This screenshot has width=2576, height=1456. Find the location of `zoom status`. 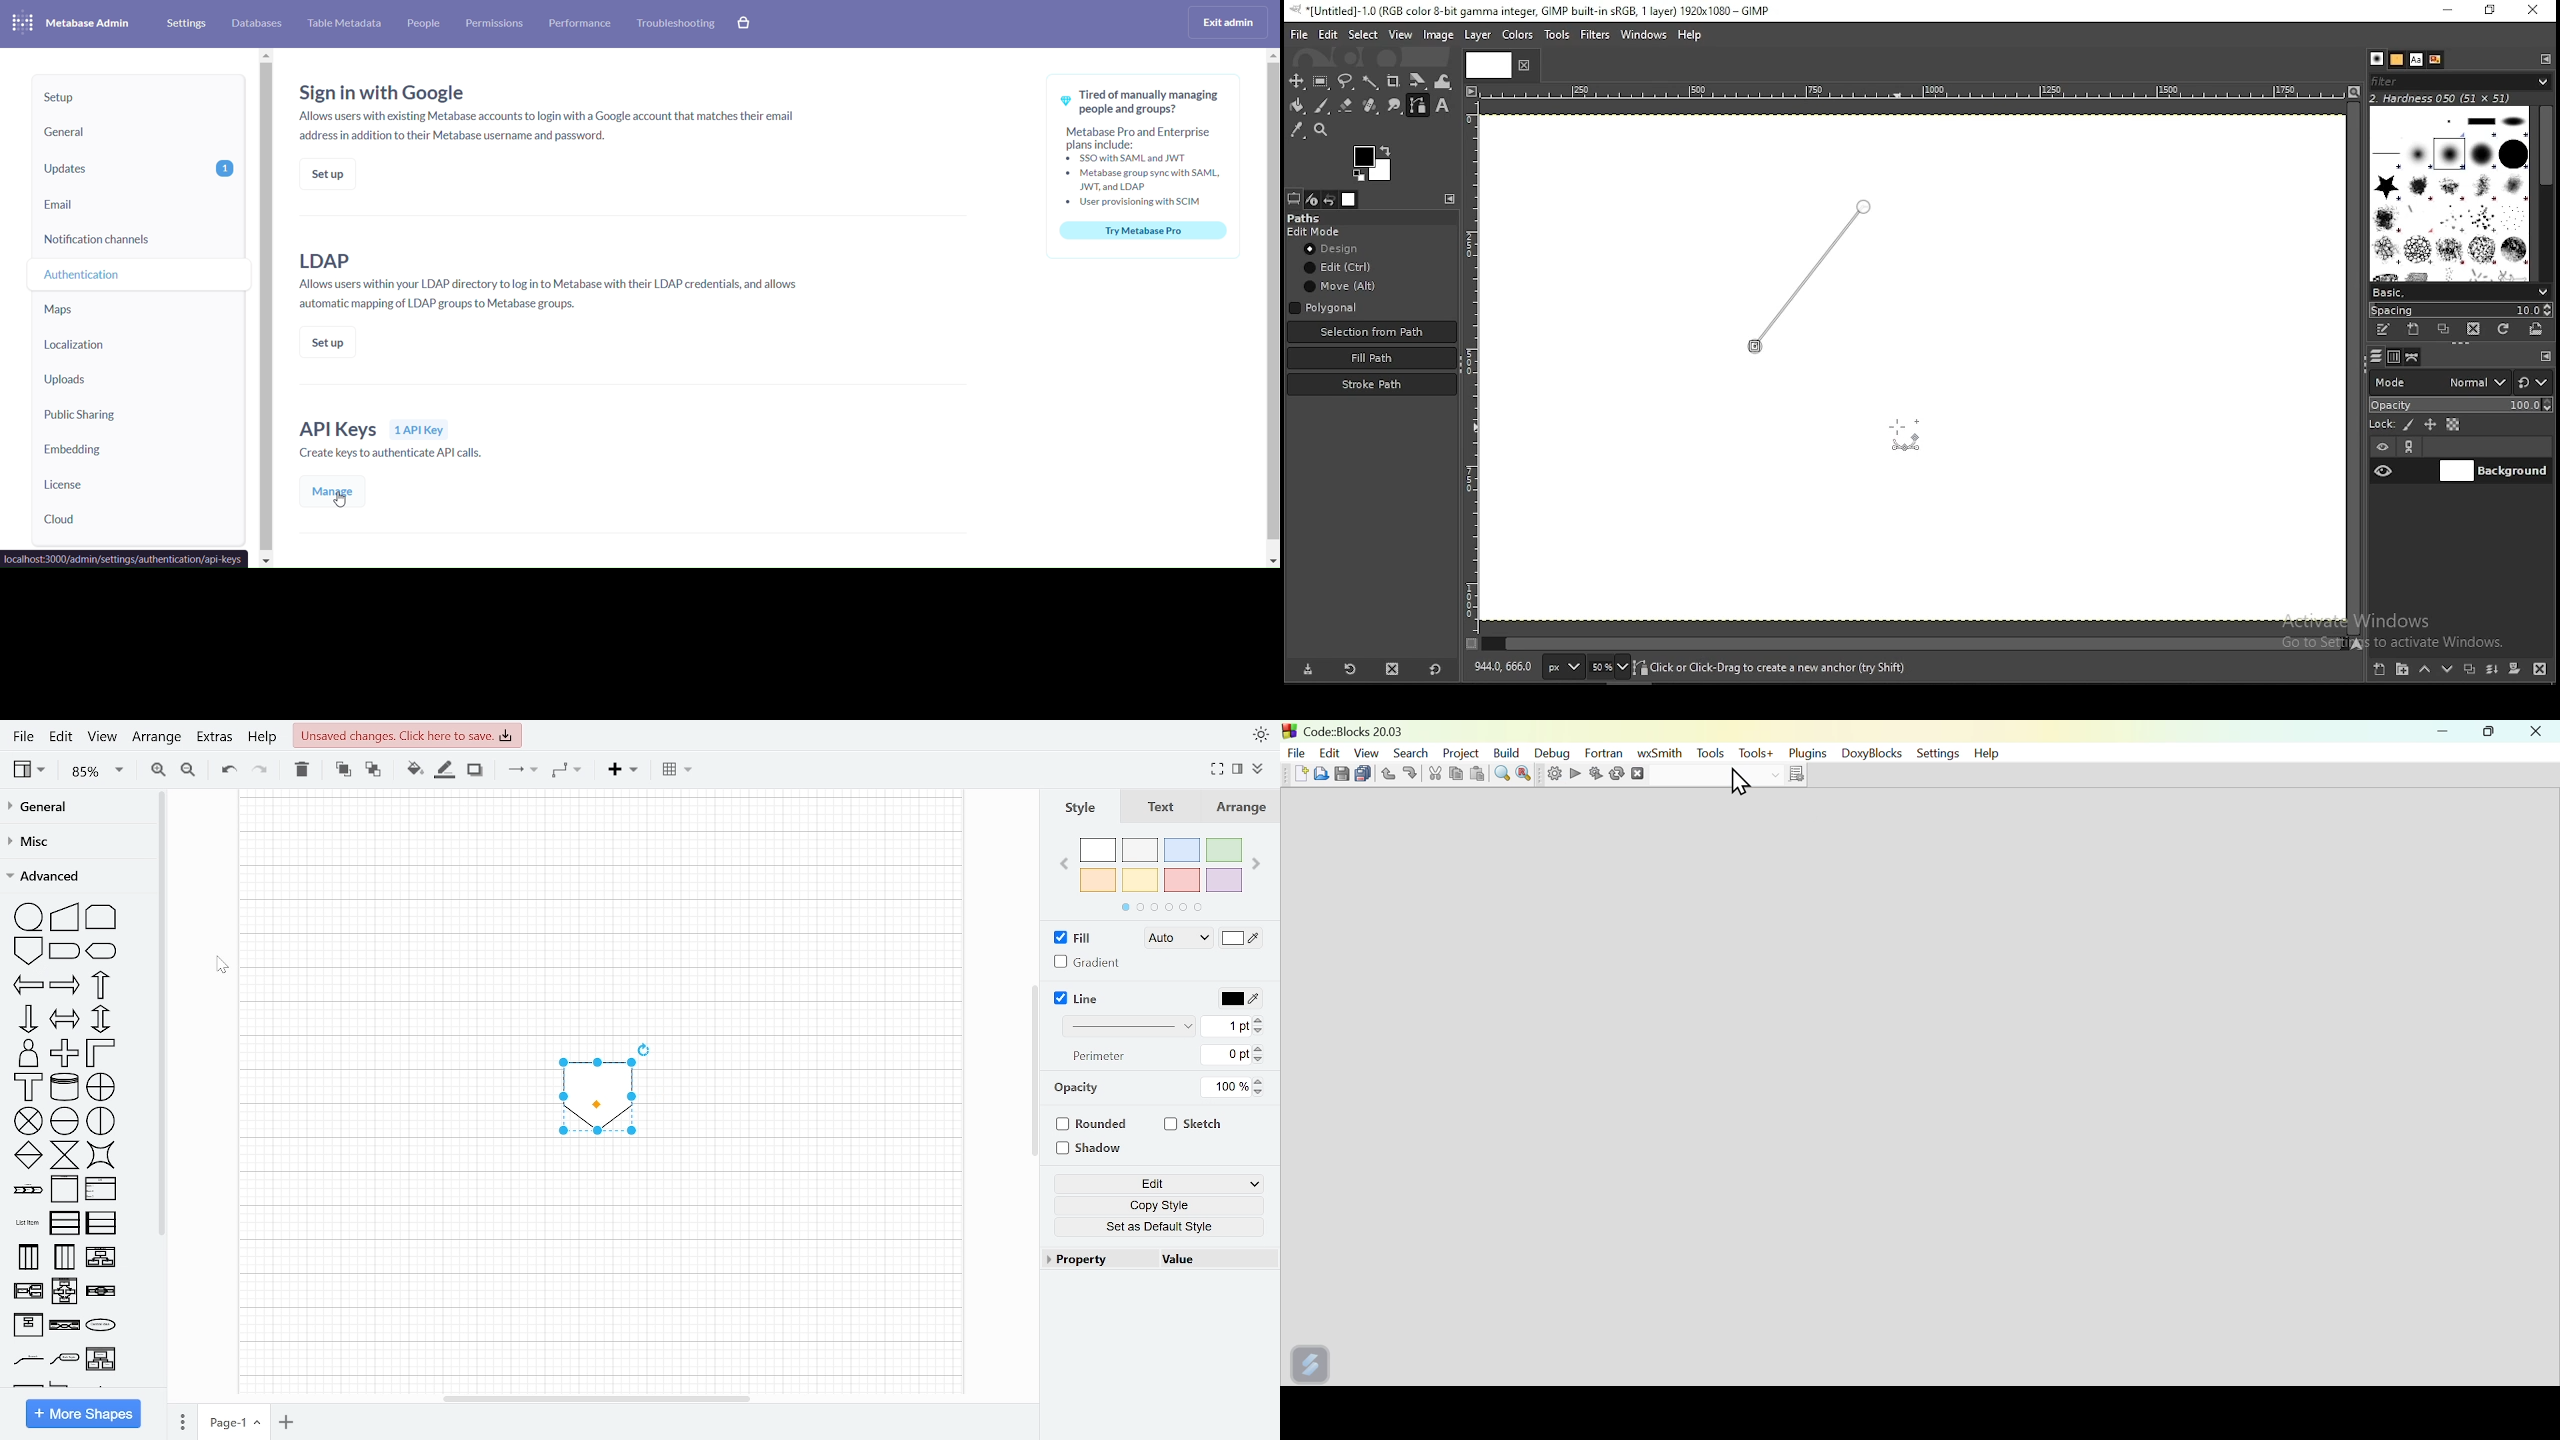

zoom status is located at coordinates (1609, 667).